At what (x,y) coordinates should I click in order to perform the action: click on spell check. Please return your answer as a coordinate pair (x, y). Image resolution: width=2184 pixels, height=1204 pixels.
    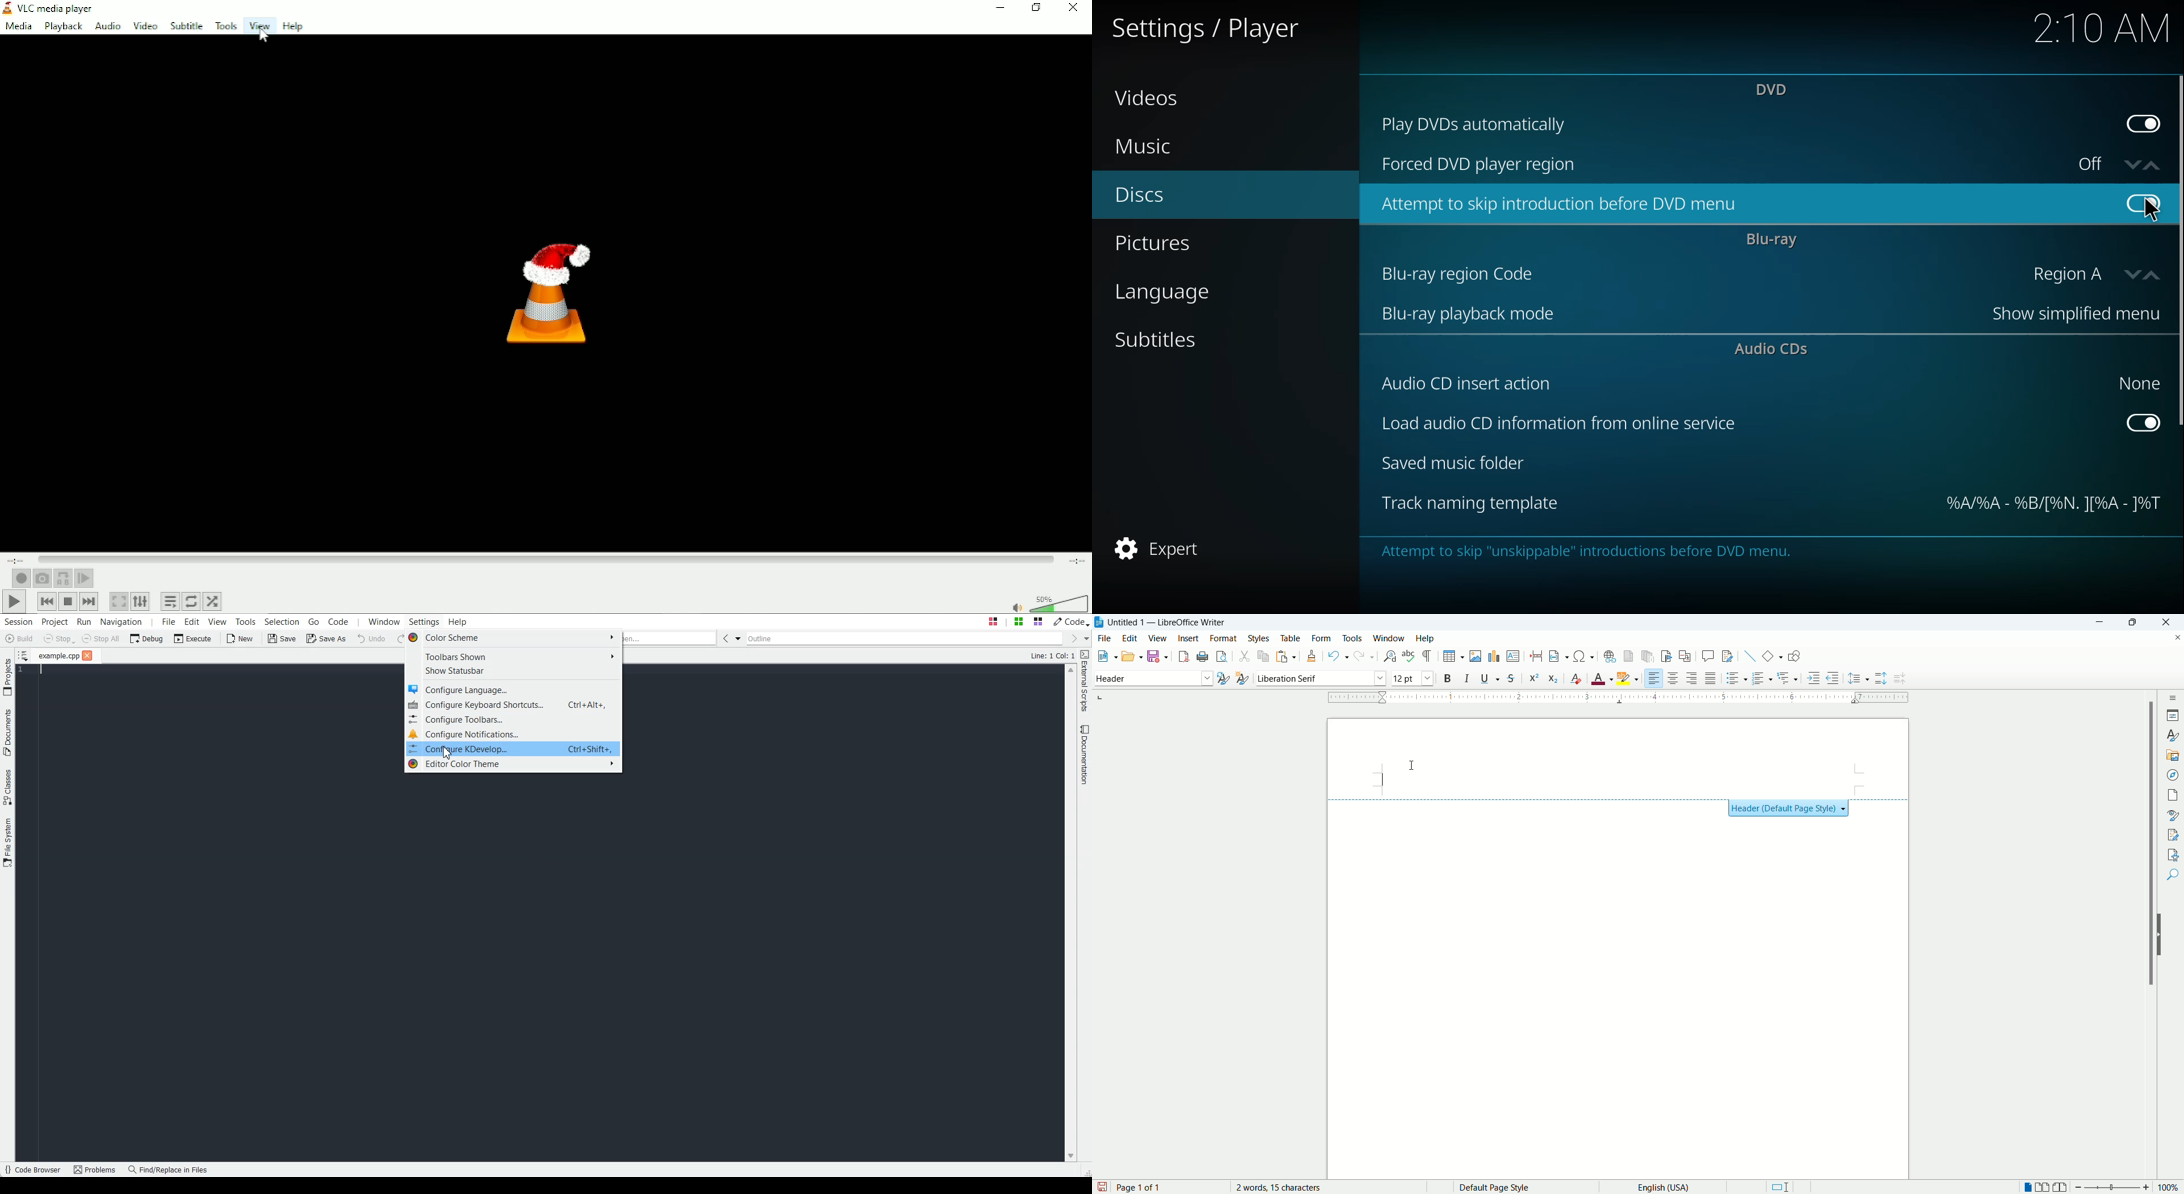
    Looking at the image, I should click on (1408, 656).